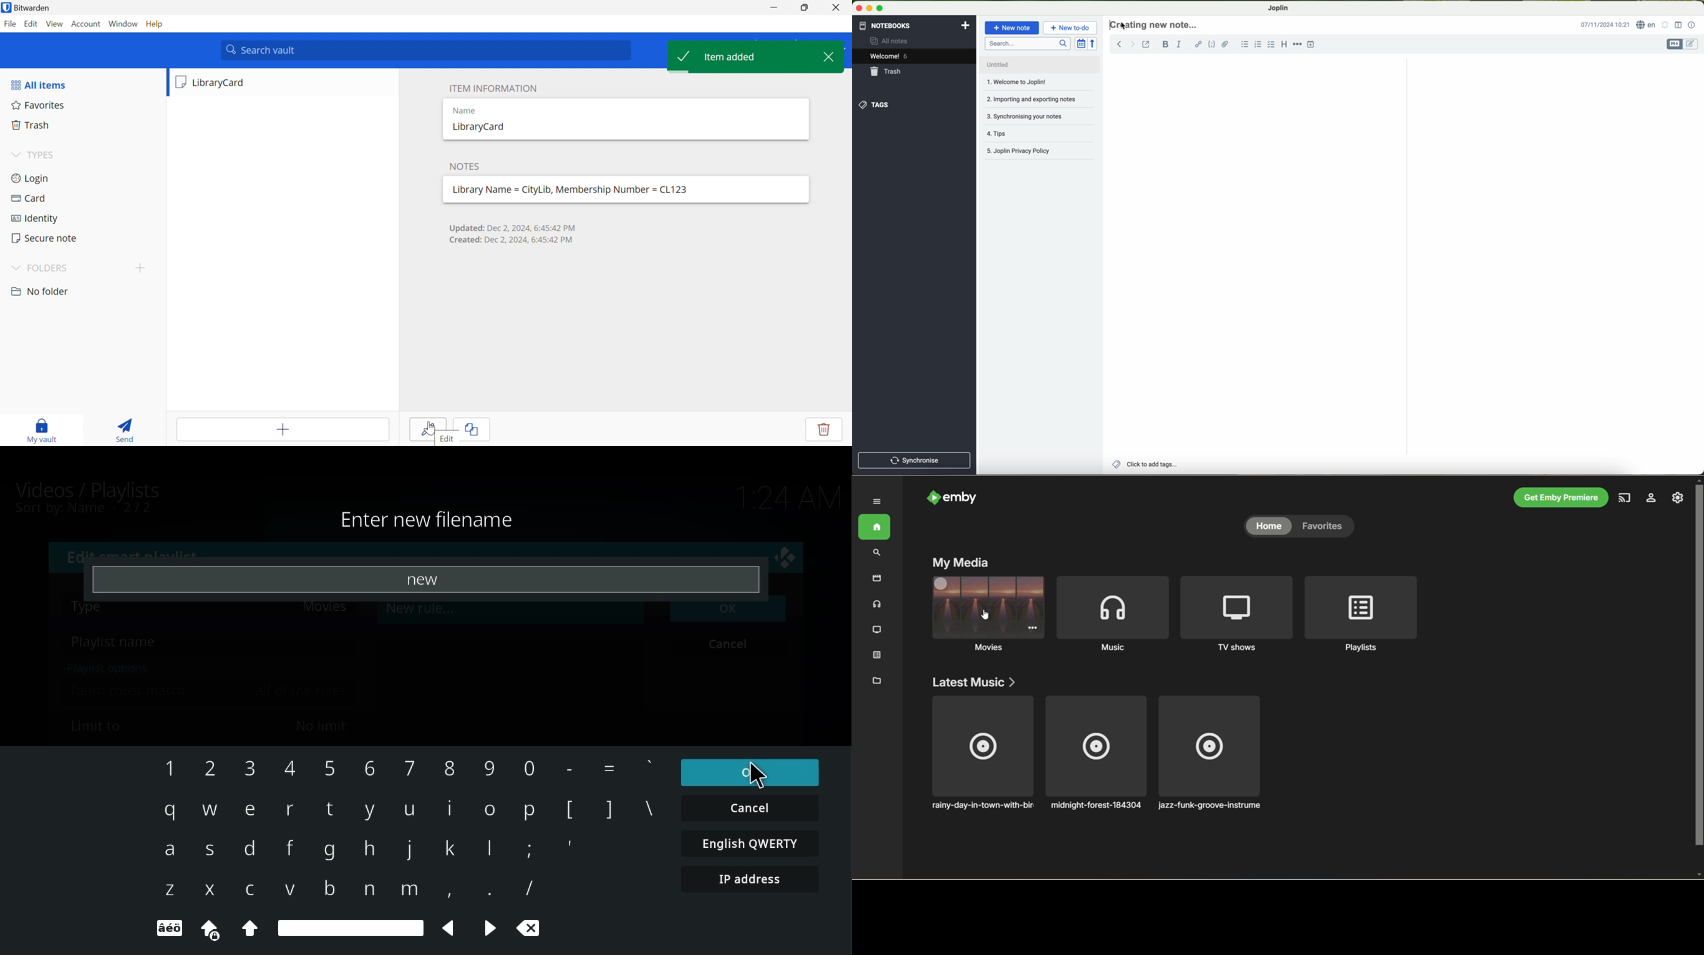 This screenshot has height=980, width=1708. I want to click on click to write the headline, so click(1152, 28).